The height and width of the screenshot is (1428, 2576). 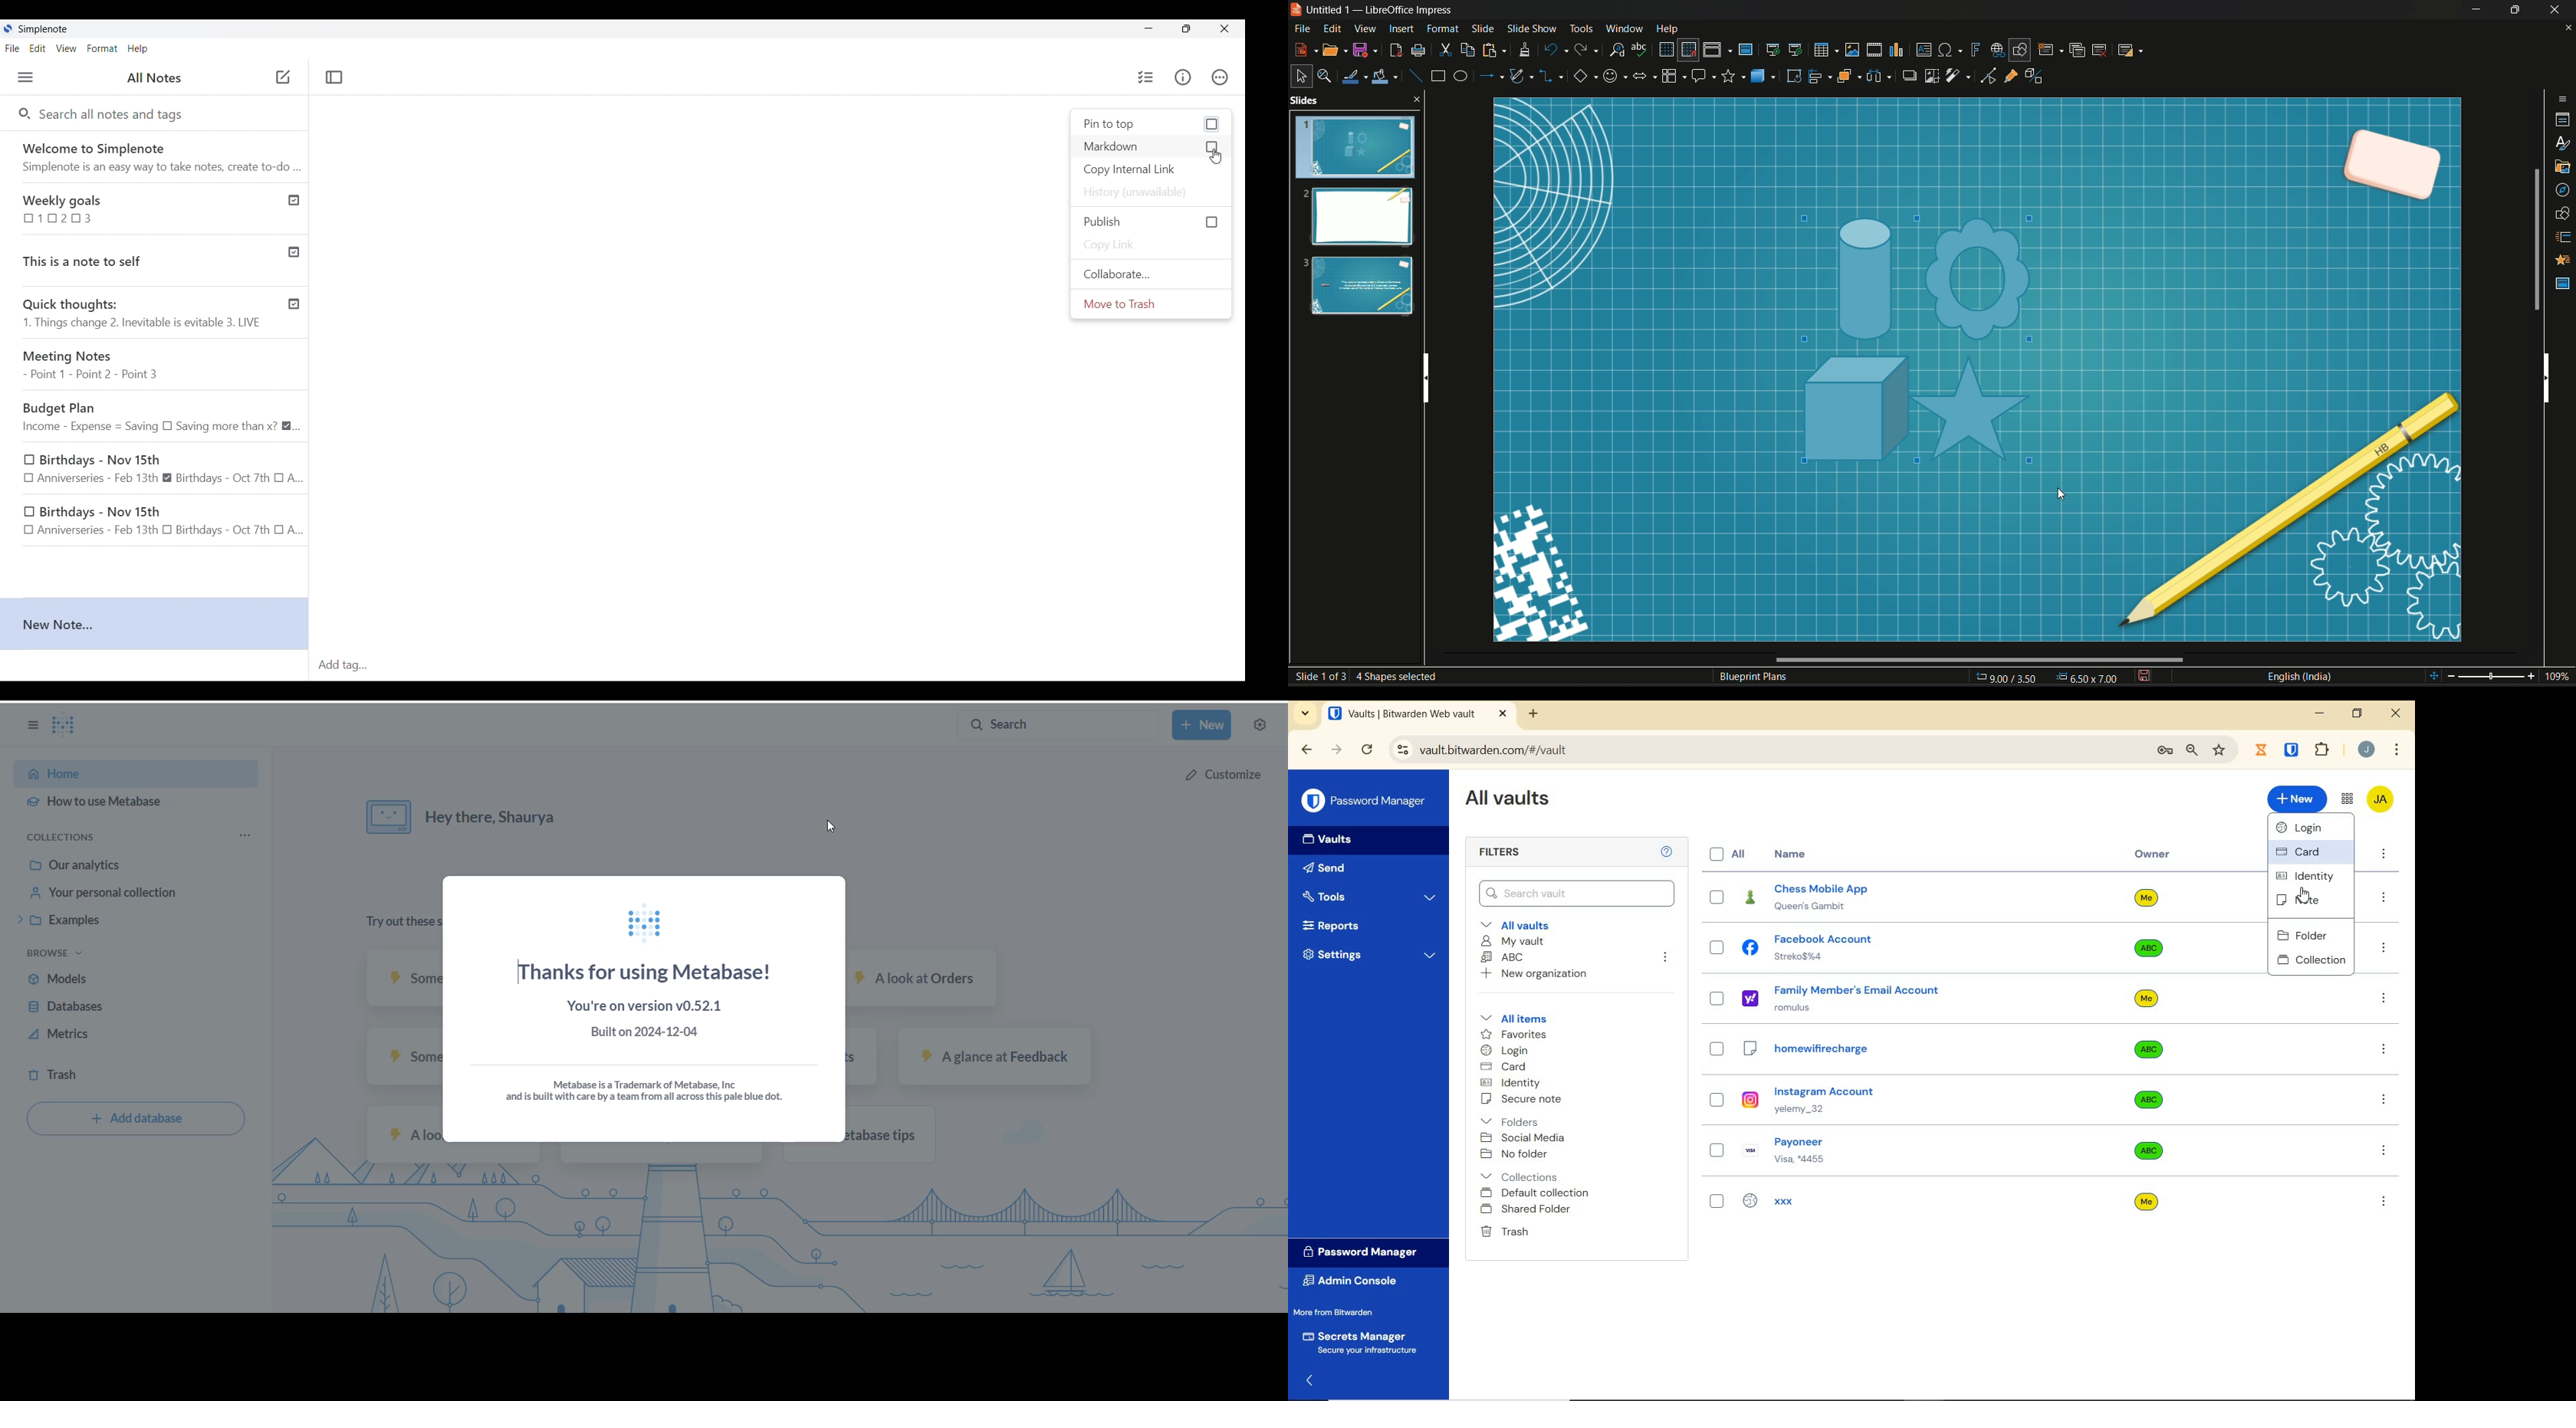 I want to click on insert image, so click(x=1852, y=49).